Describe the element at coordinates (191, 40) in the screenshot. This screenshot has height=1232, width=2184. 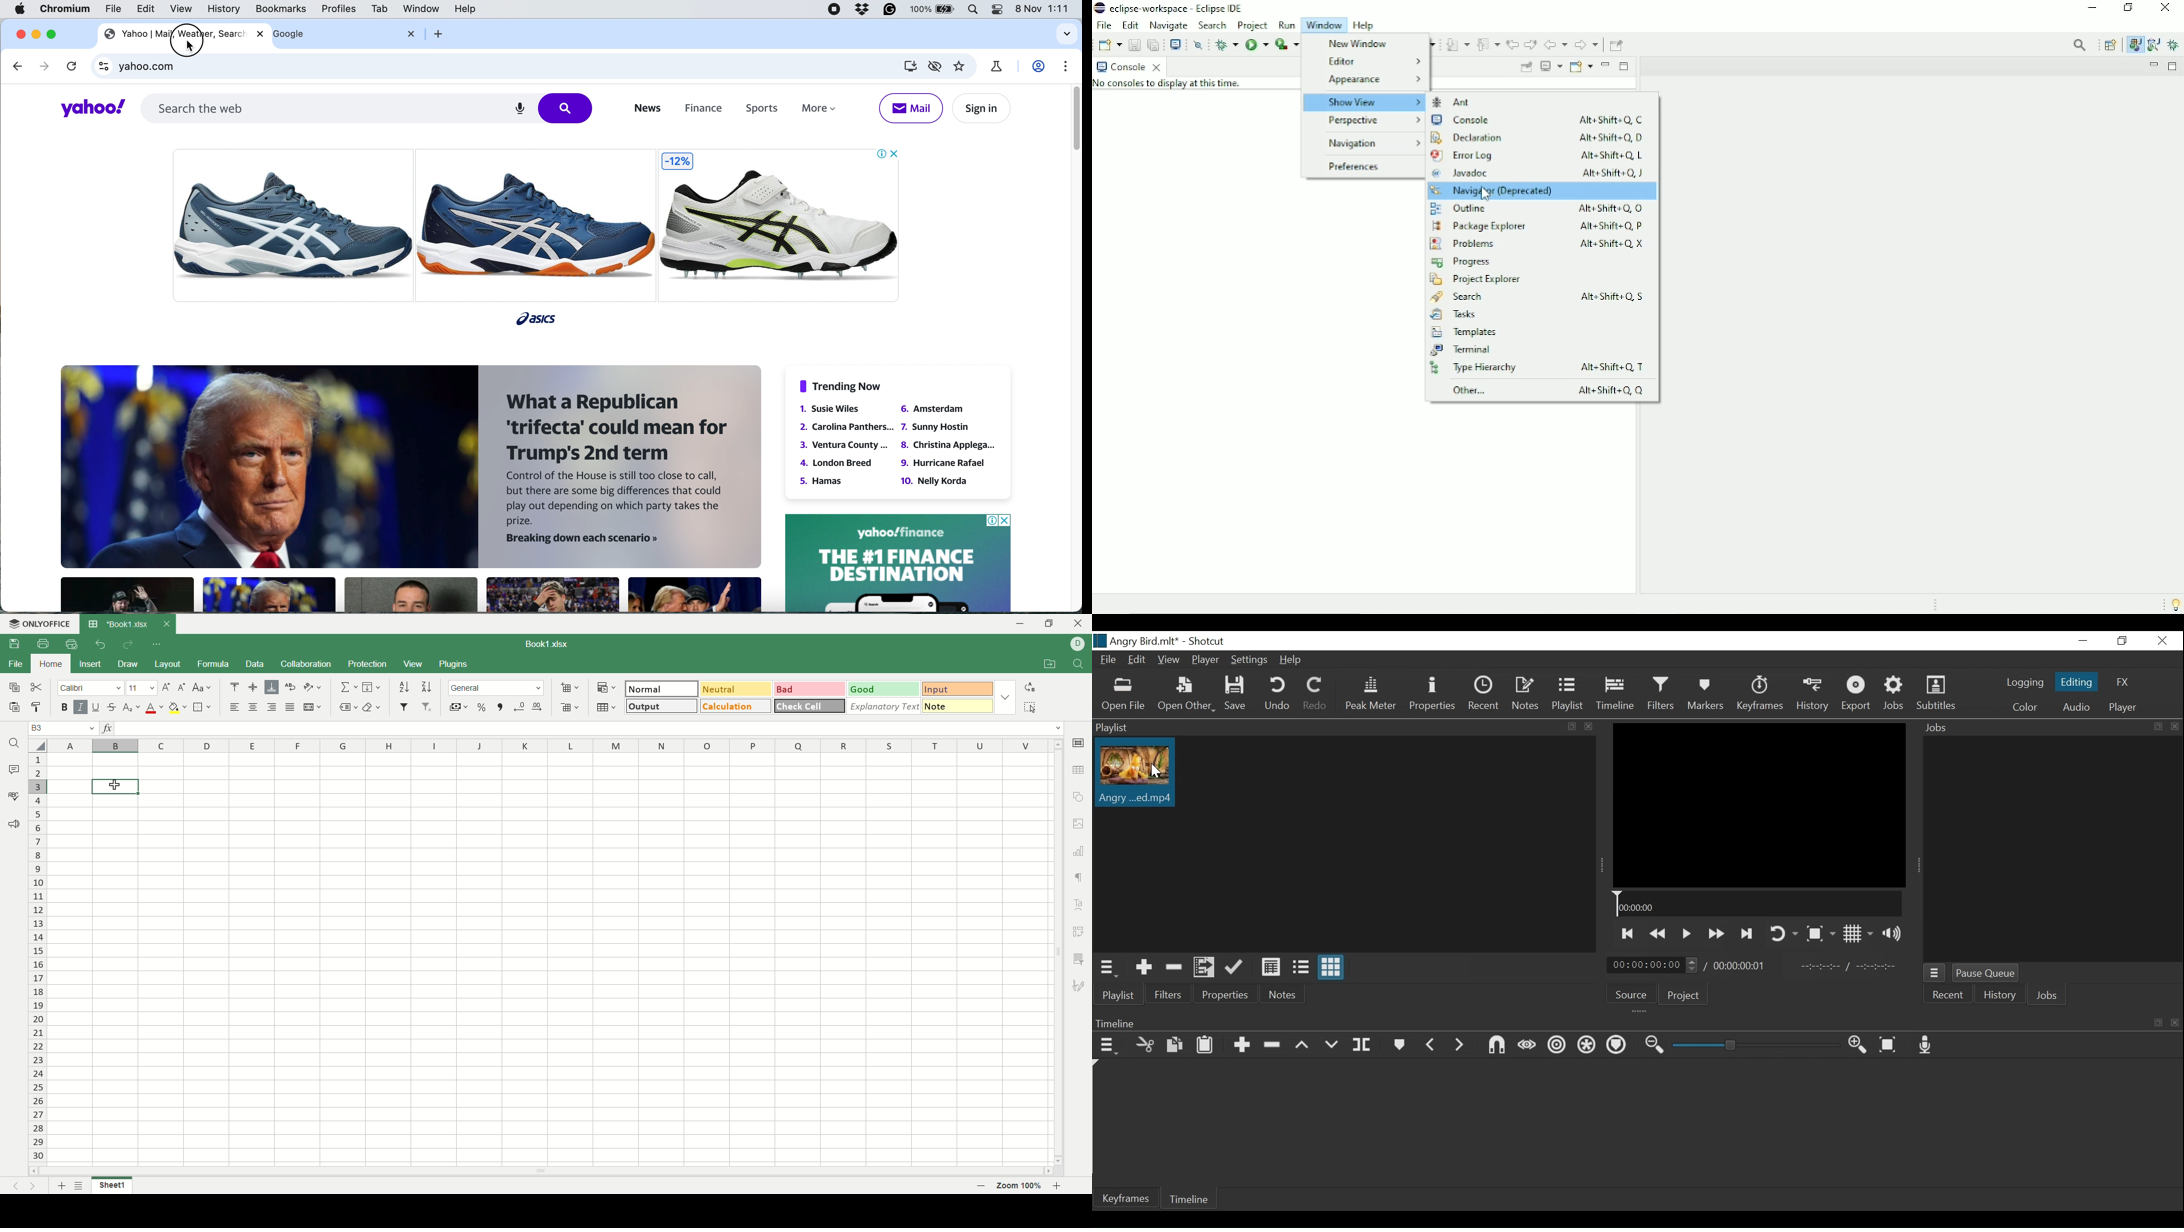
I see `cursor` at that location.